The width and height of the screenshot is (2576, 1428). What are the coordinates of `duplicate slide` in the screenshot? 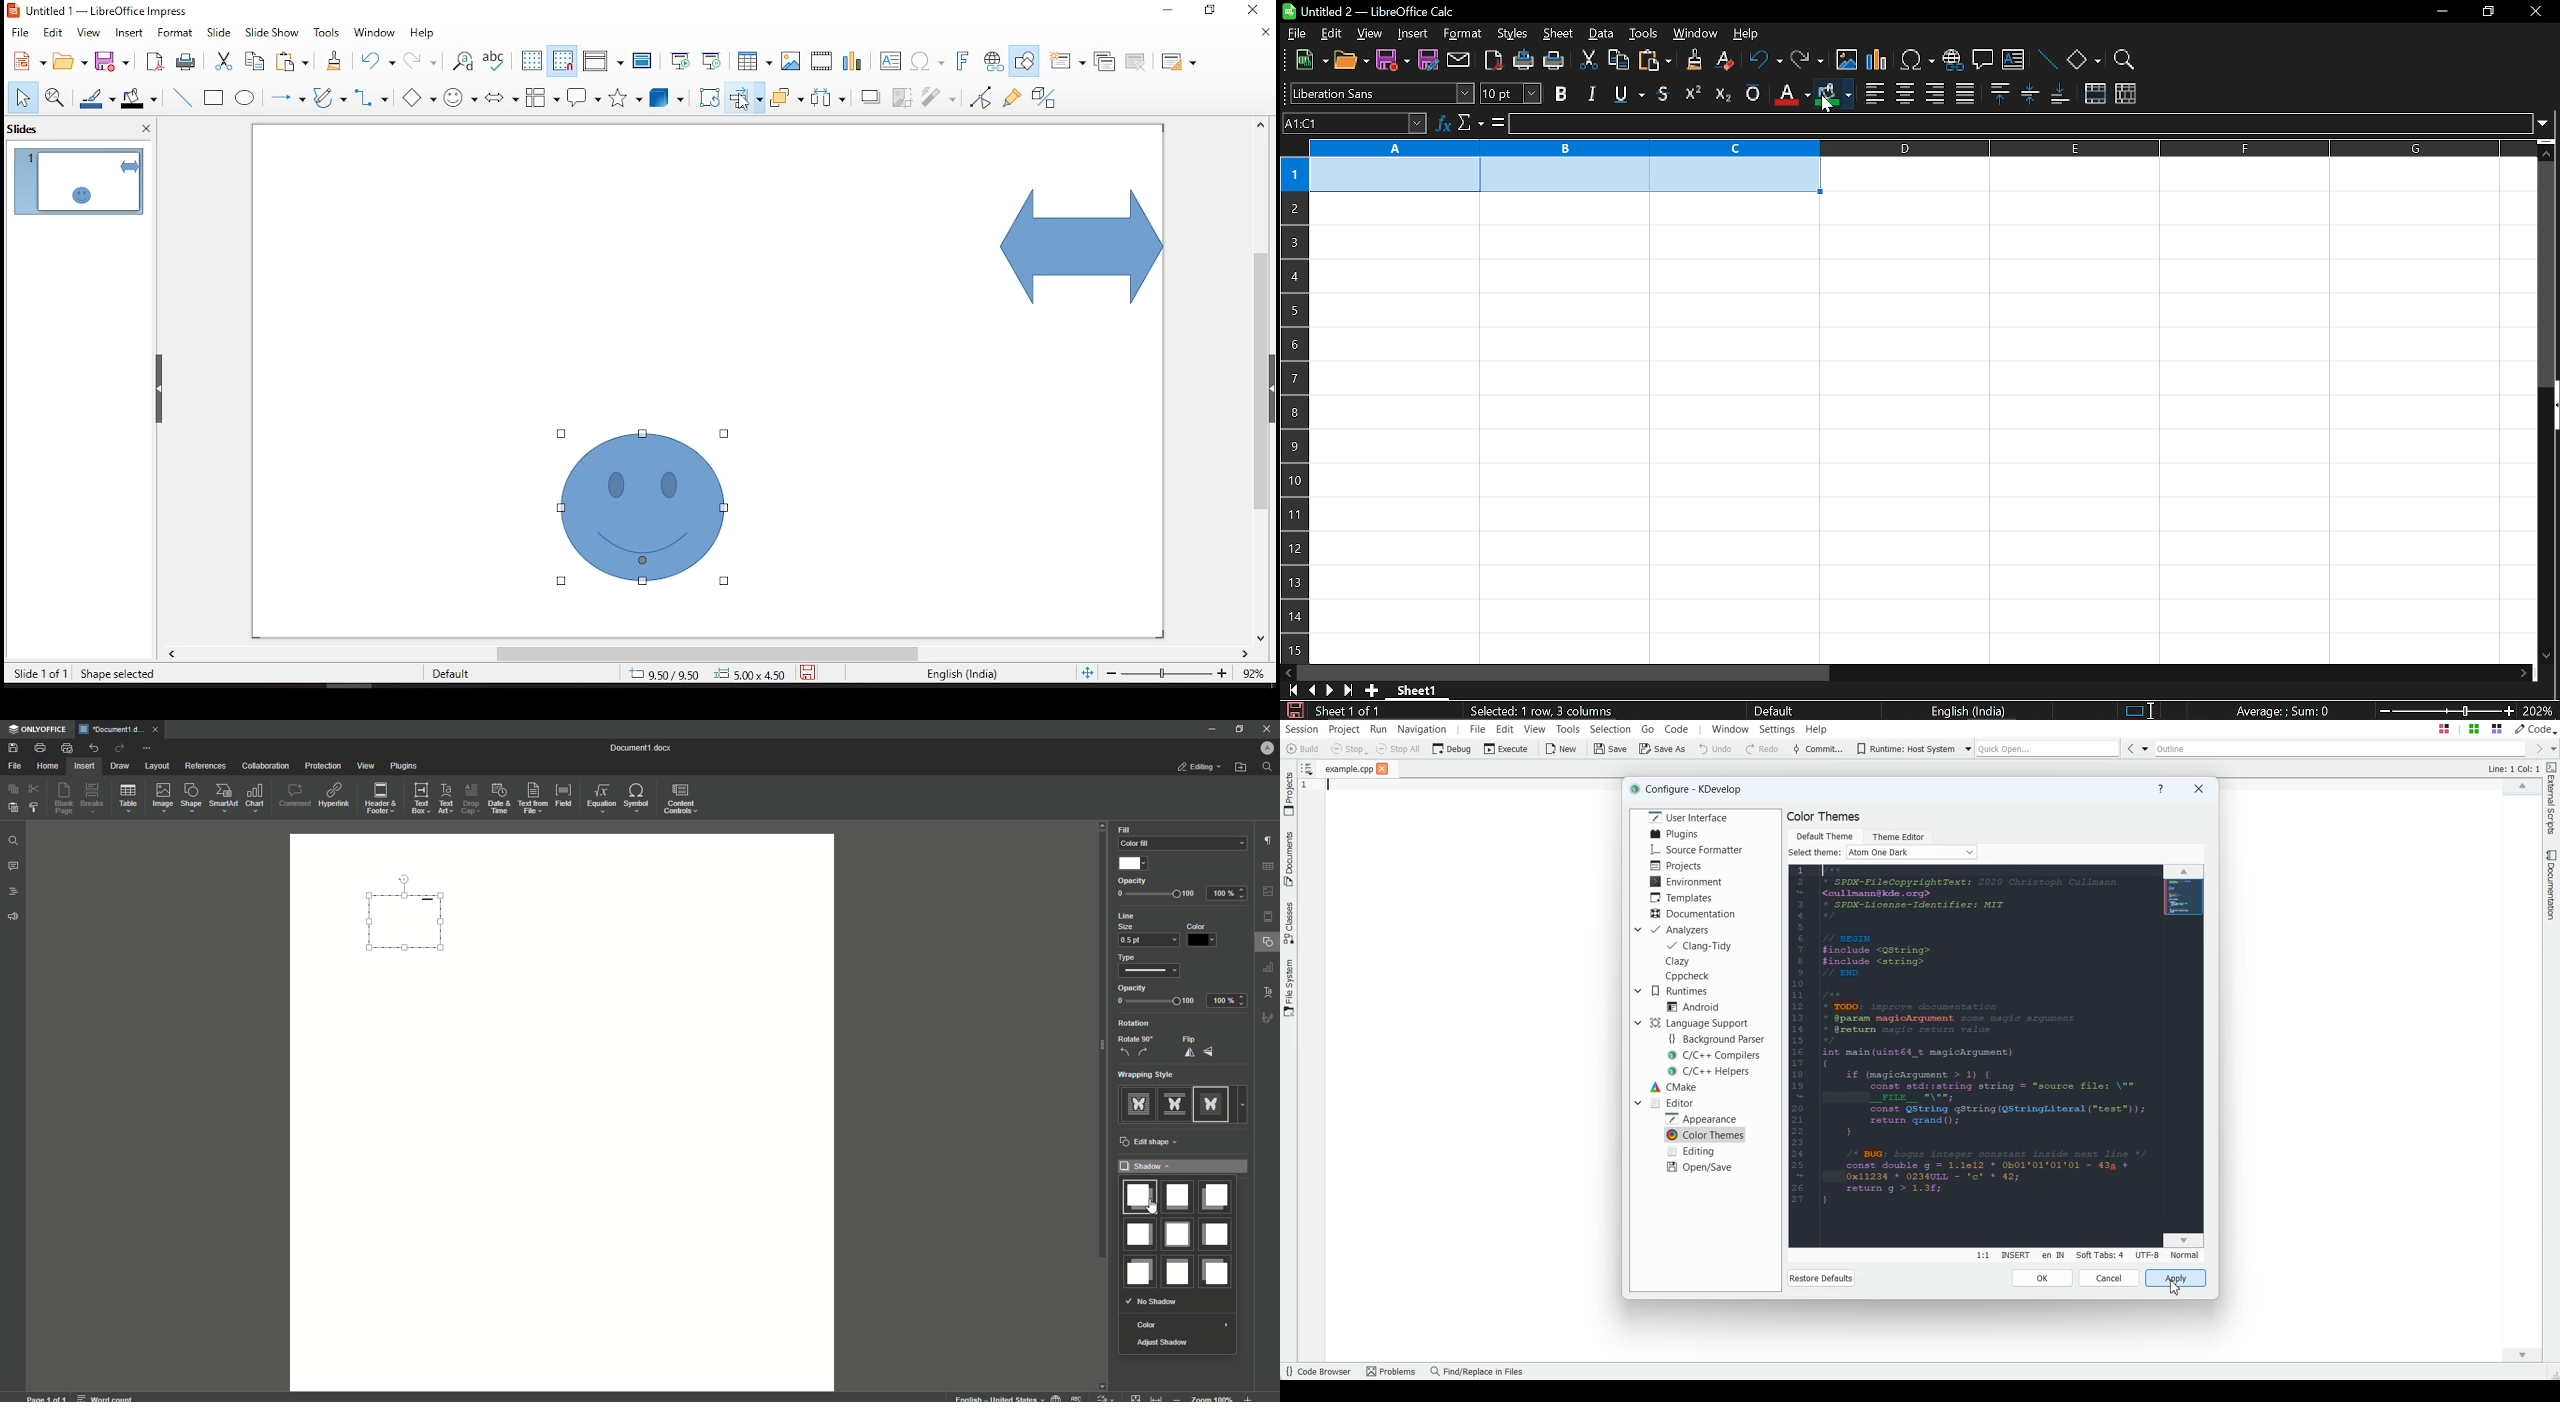 It's located at (1103, 58).